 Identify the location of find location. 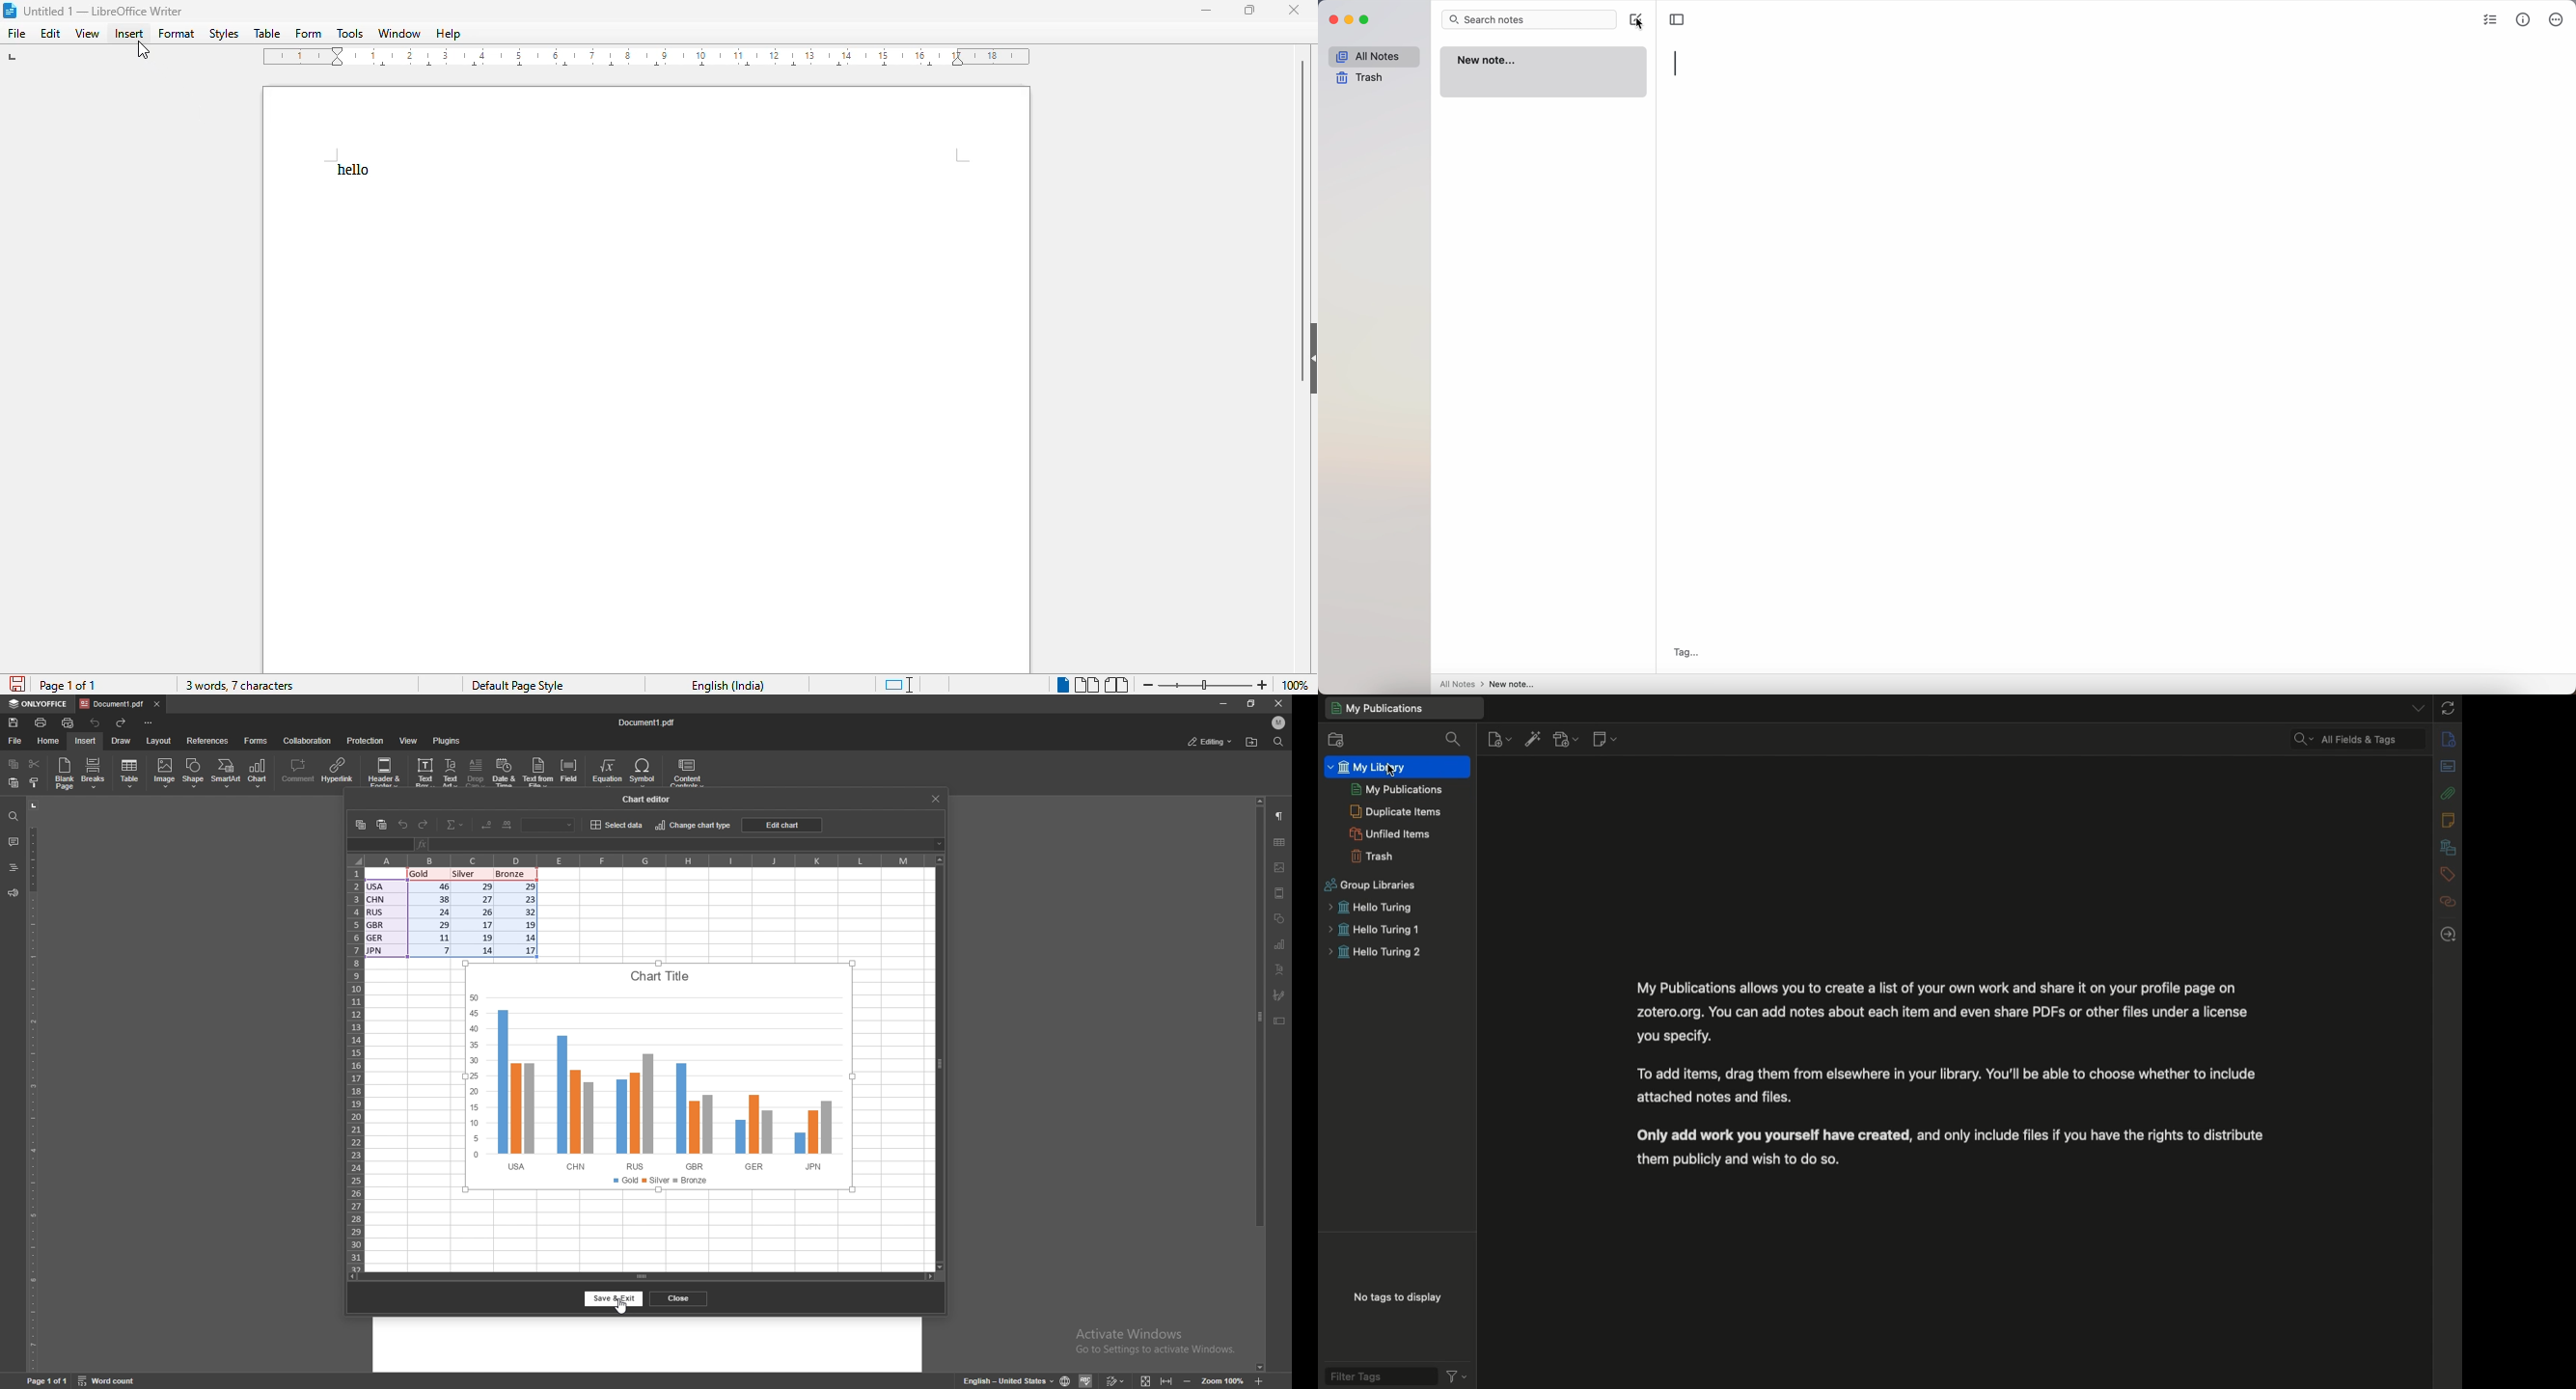
(1253, 742).